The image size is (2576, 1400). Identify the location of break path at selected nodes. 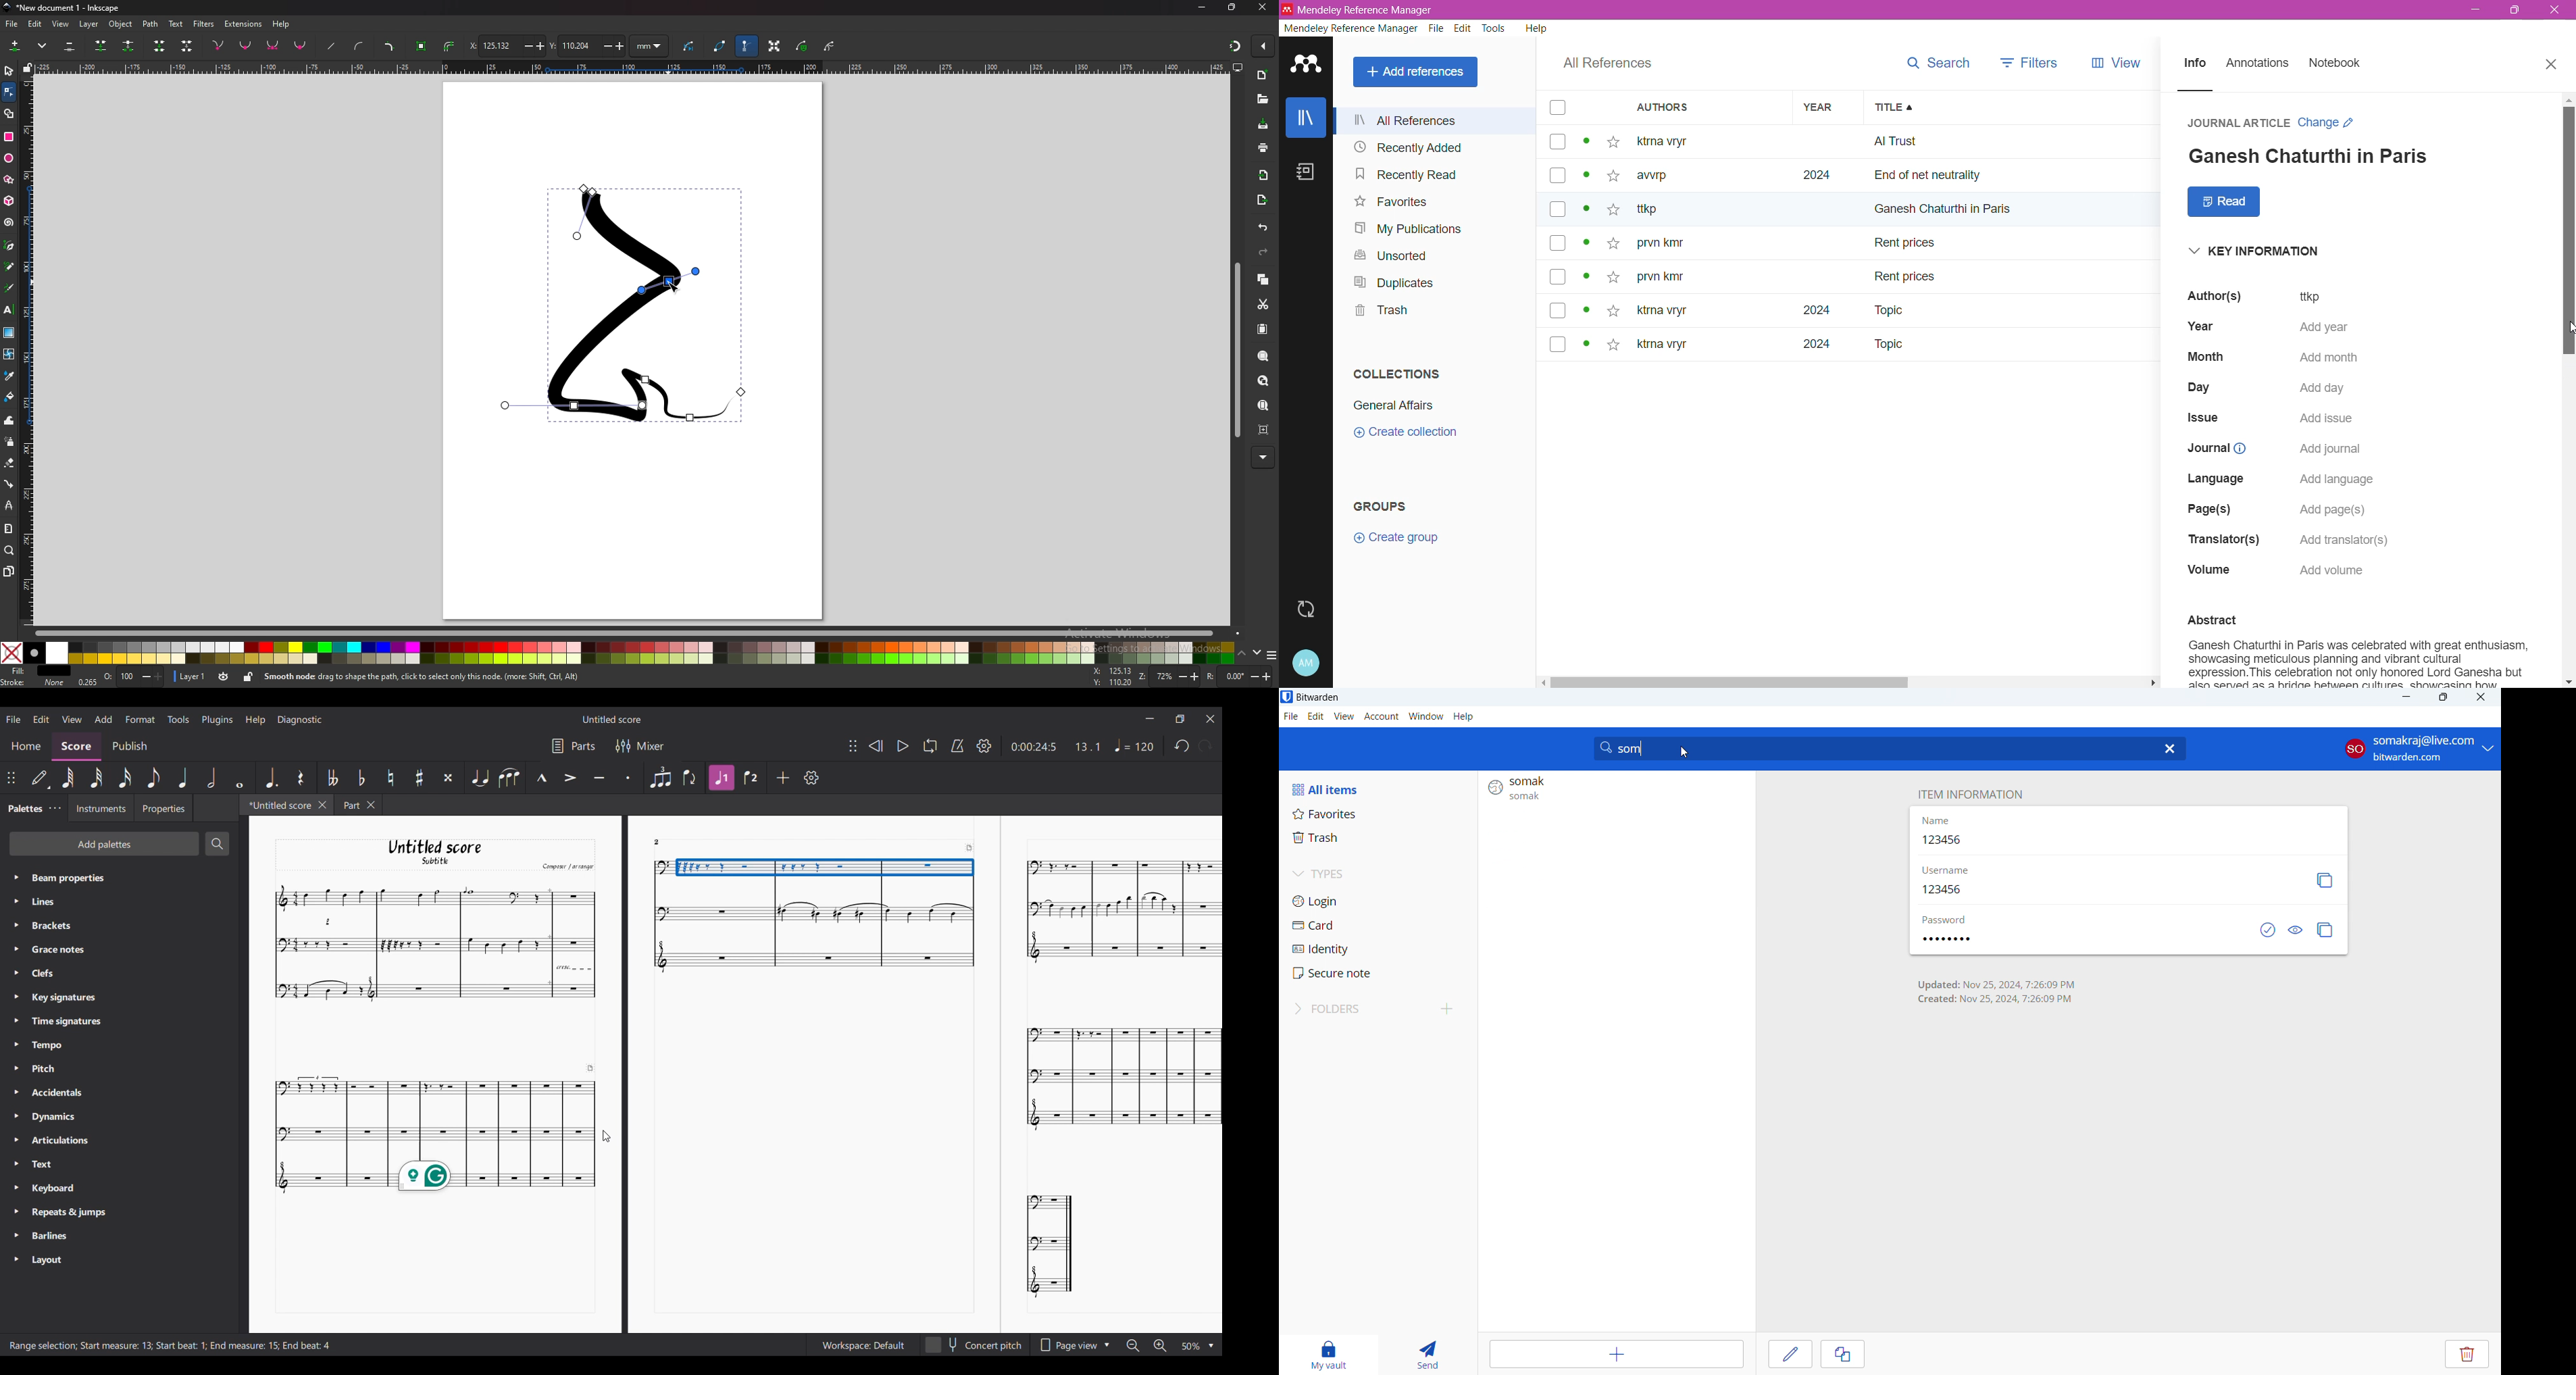
(128, 47).